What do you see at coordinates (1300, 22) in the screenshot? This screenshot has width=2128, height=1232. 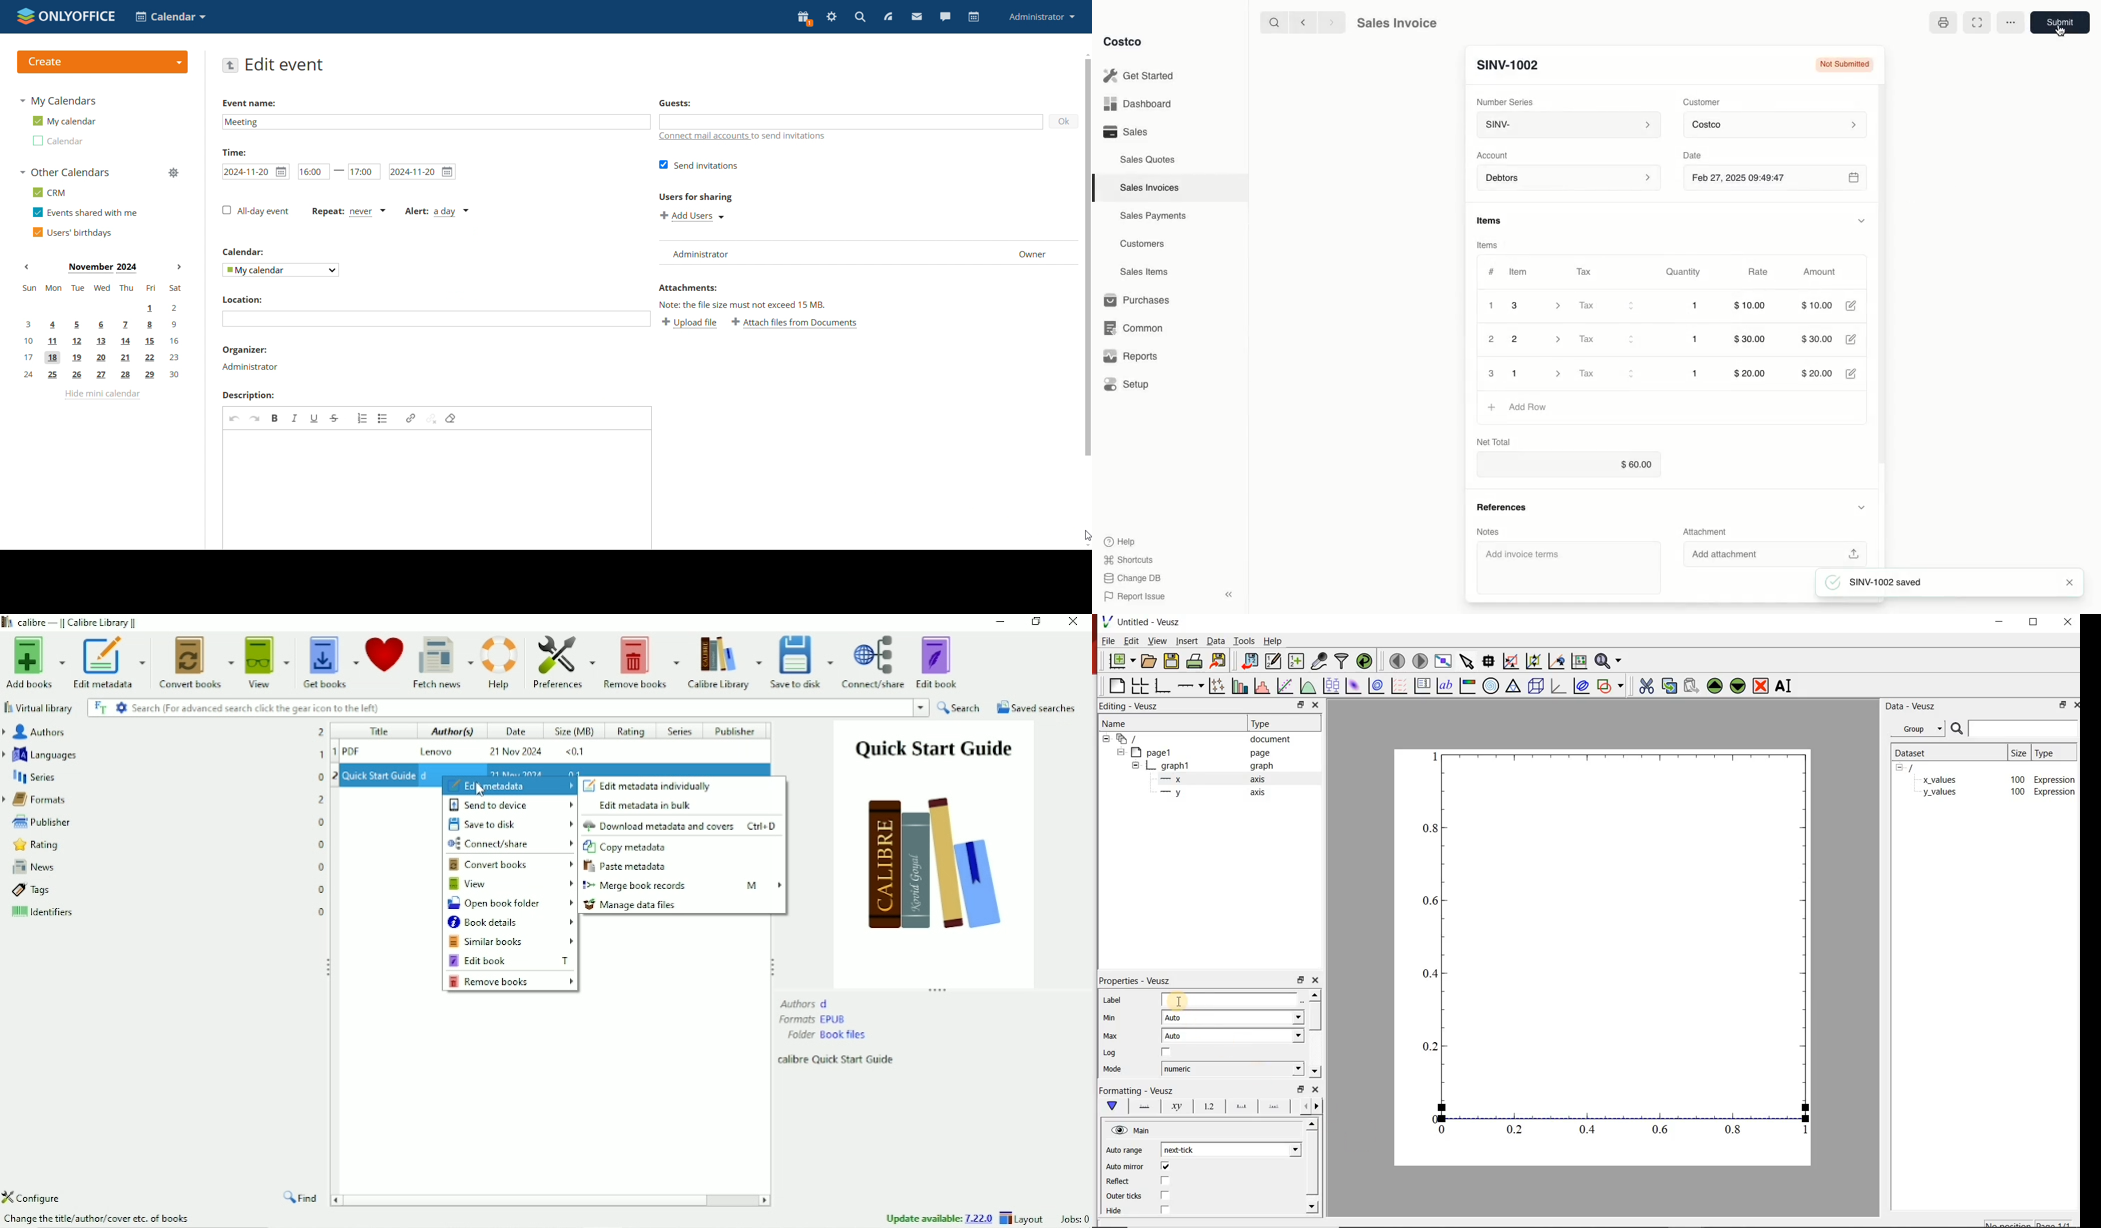 I see `backward` at bounding box center [1300, 22].